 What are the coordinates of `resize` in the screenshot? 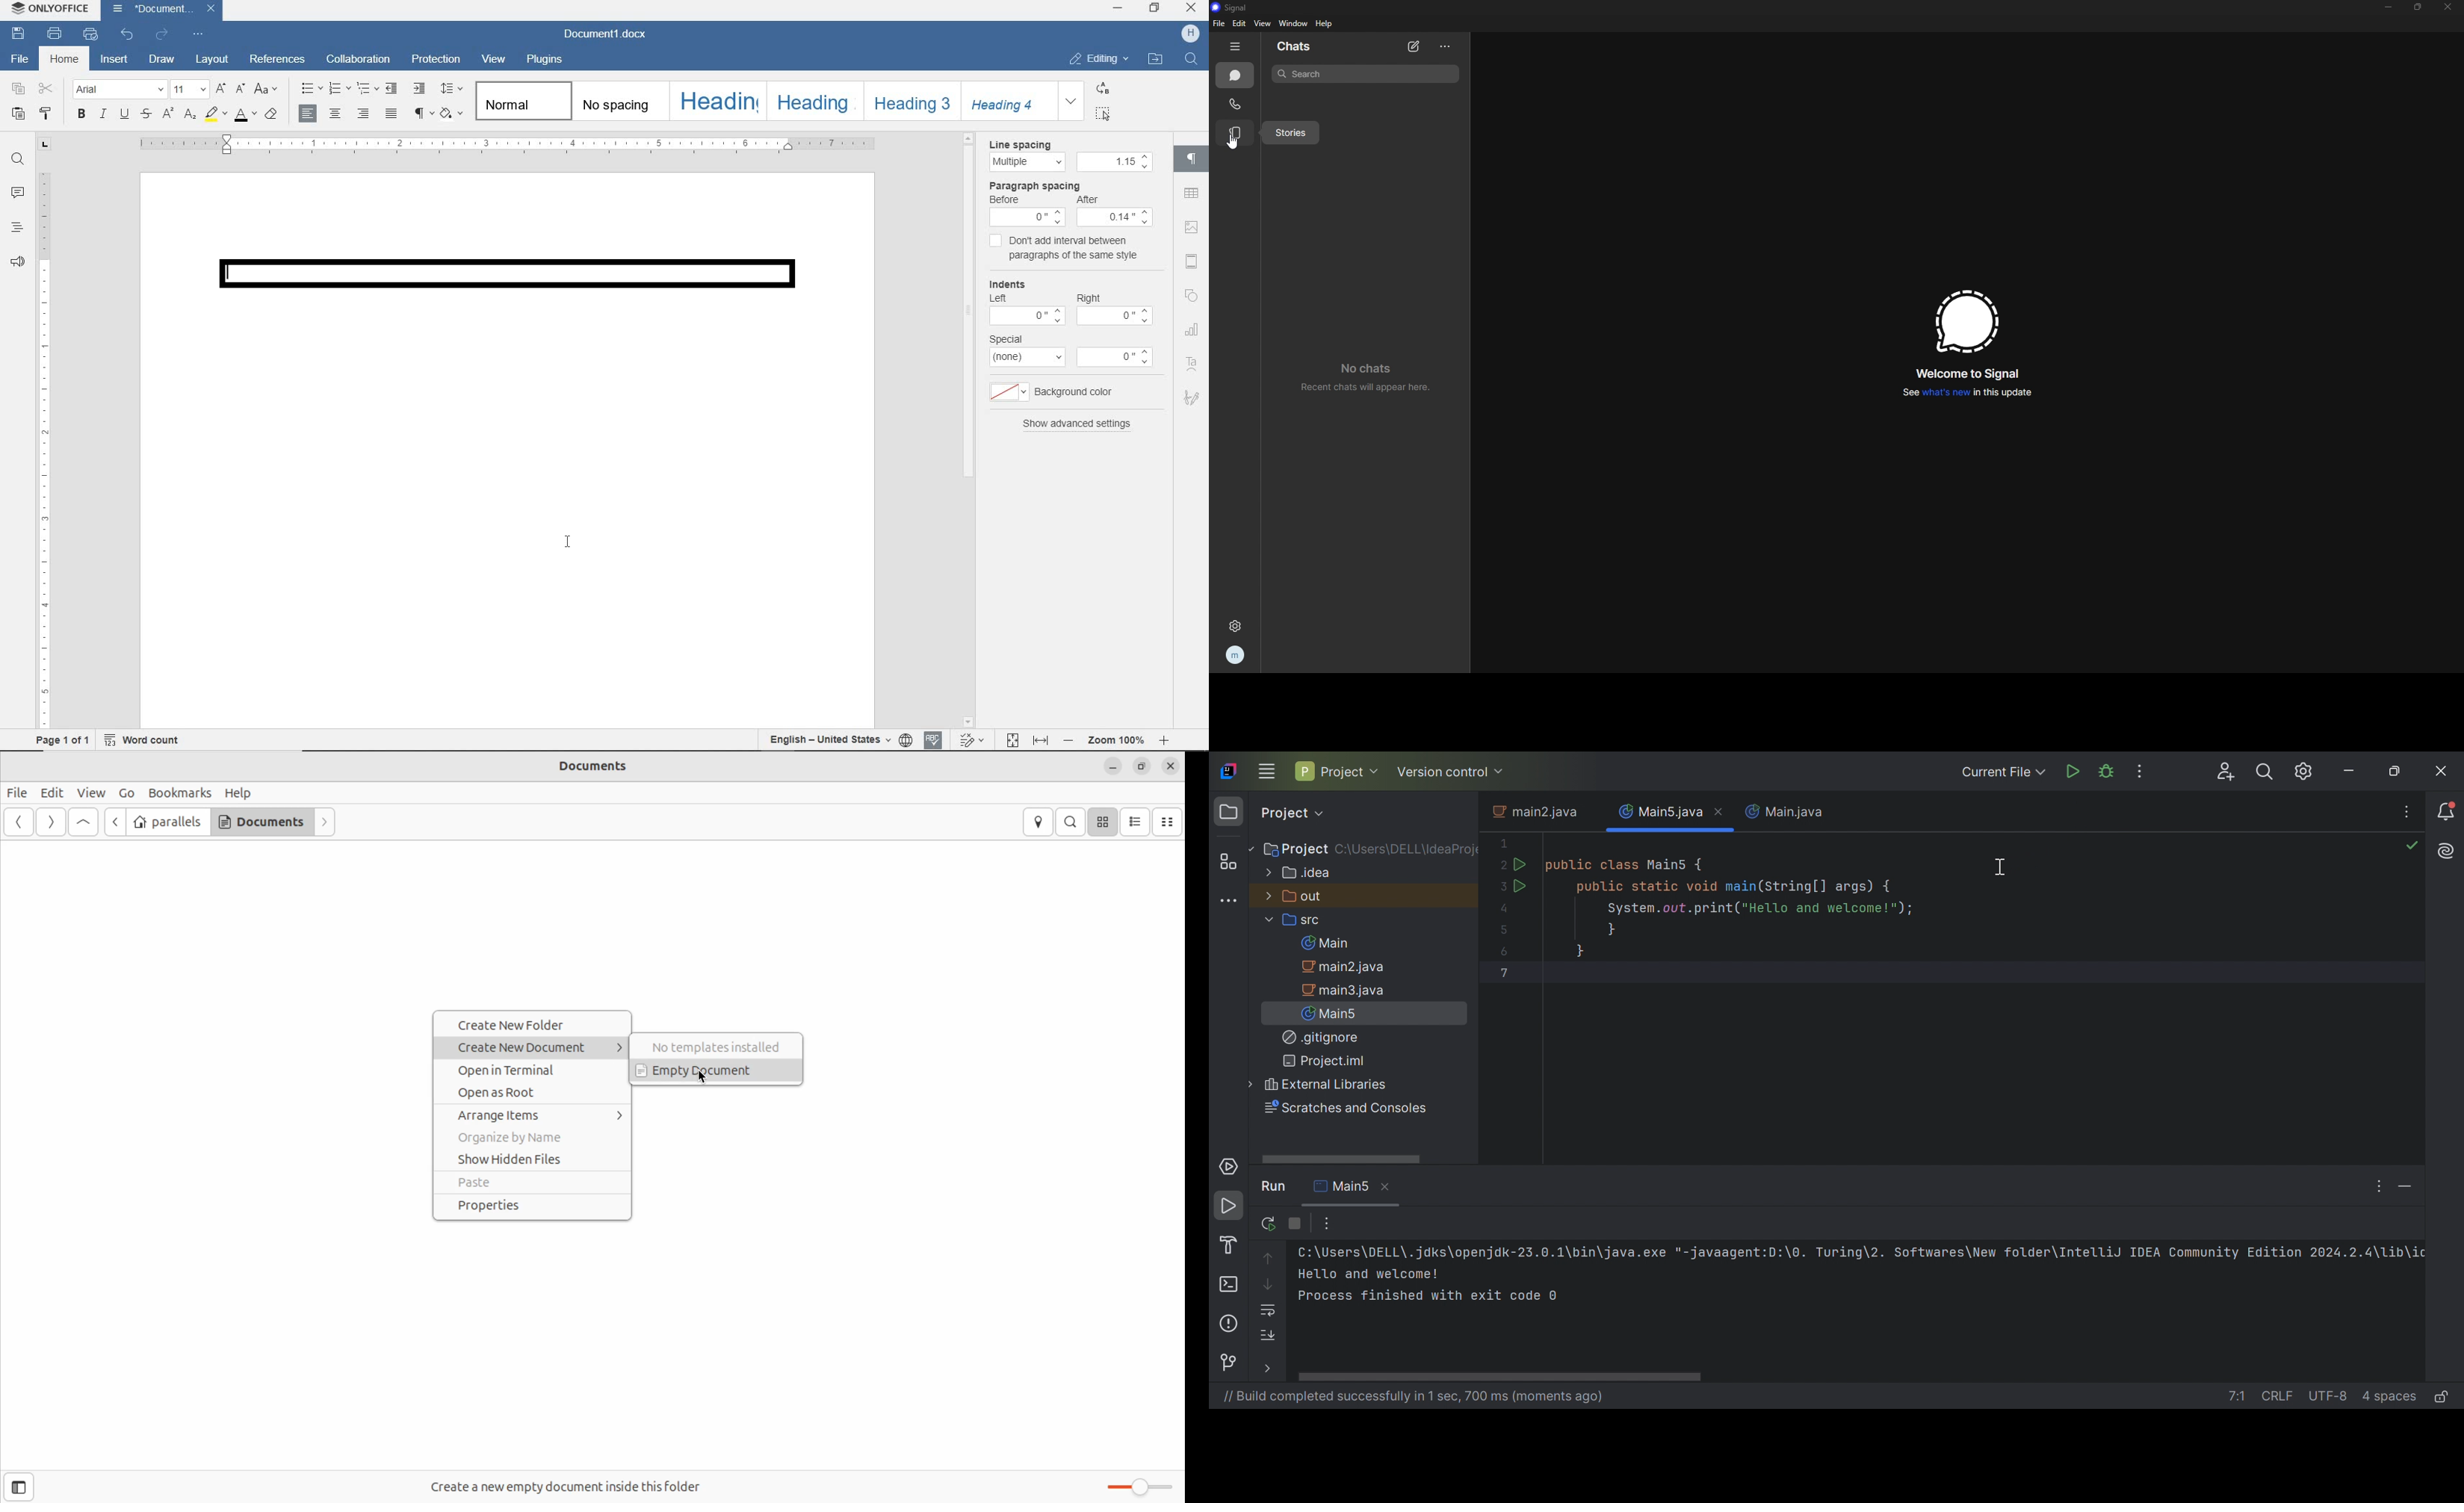 It's located at (2419, 7).